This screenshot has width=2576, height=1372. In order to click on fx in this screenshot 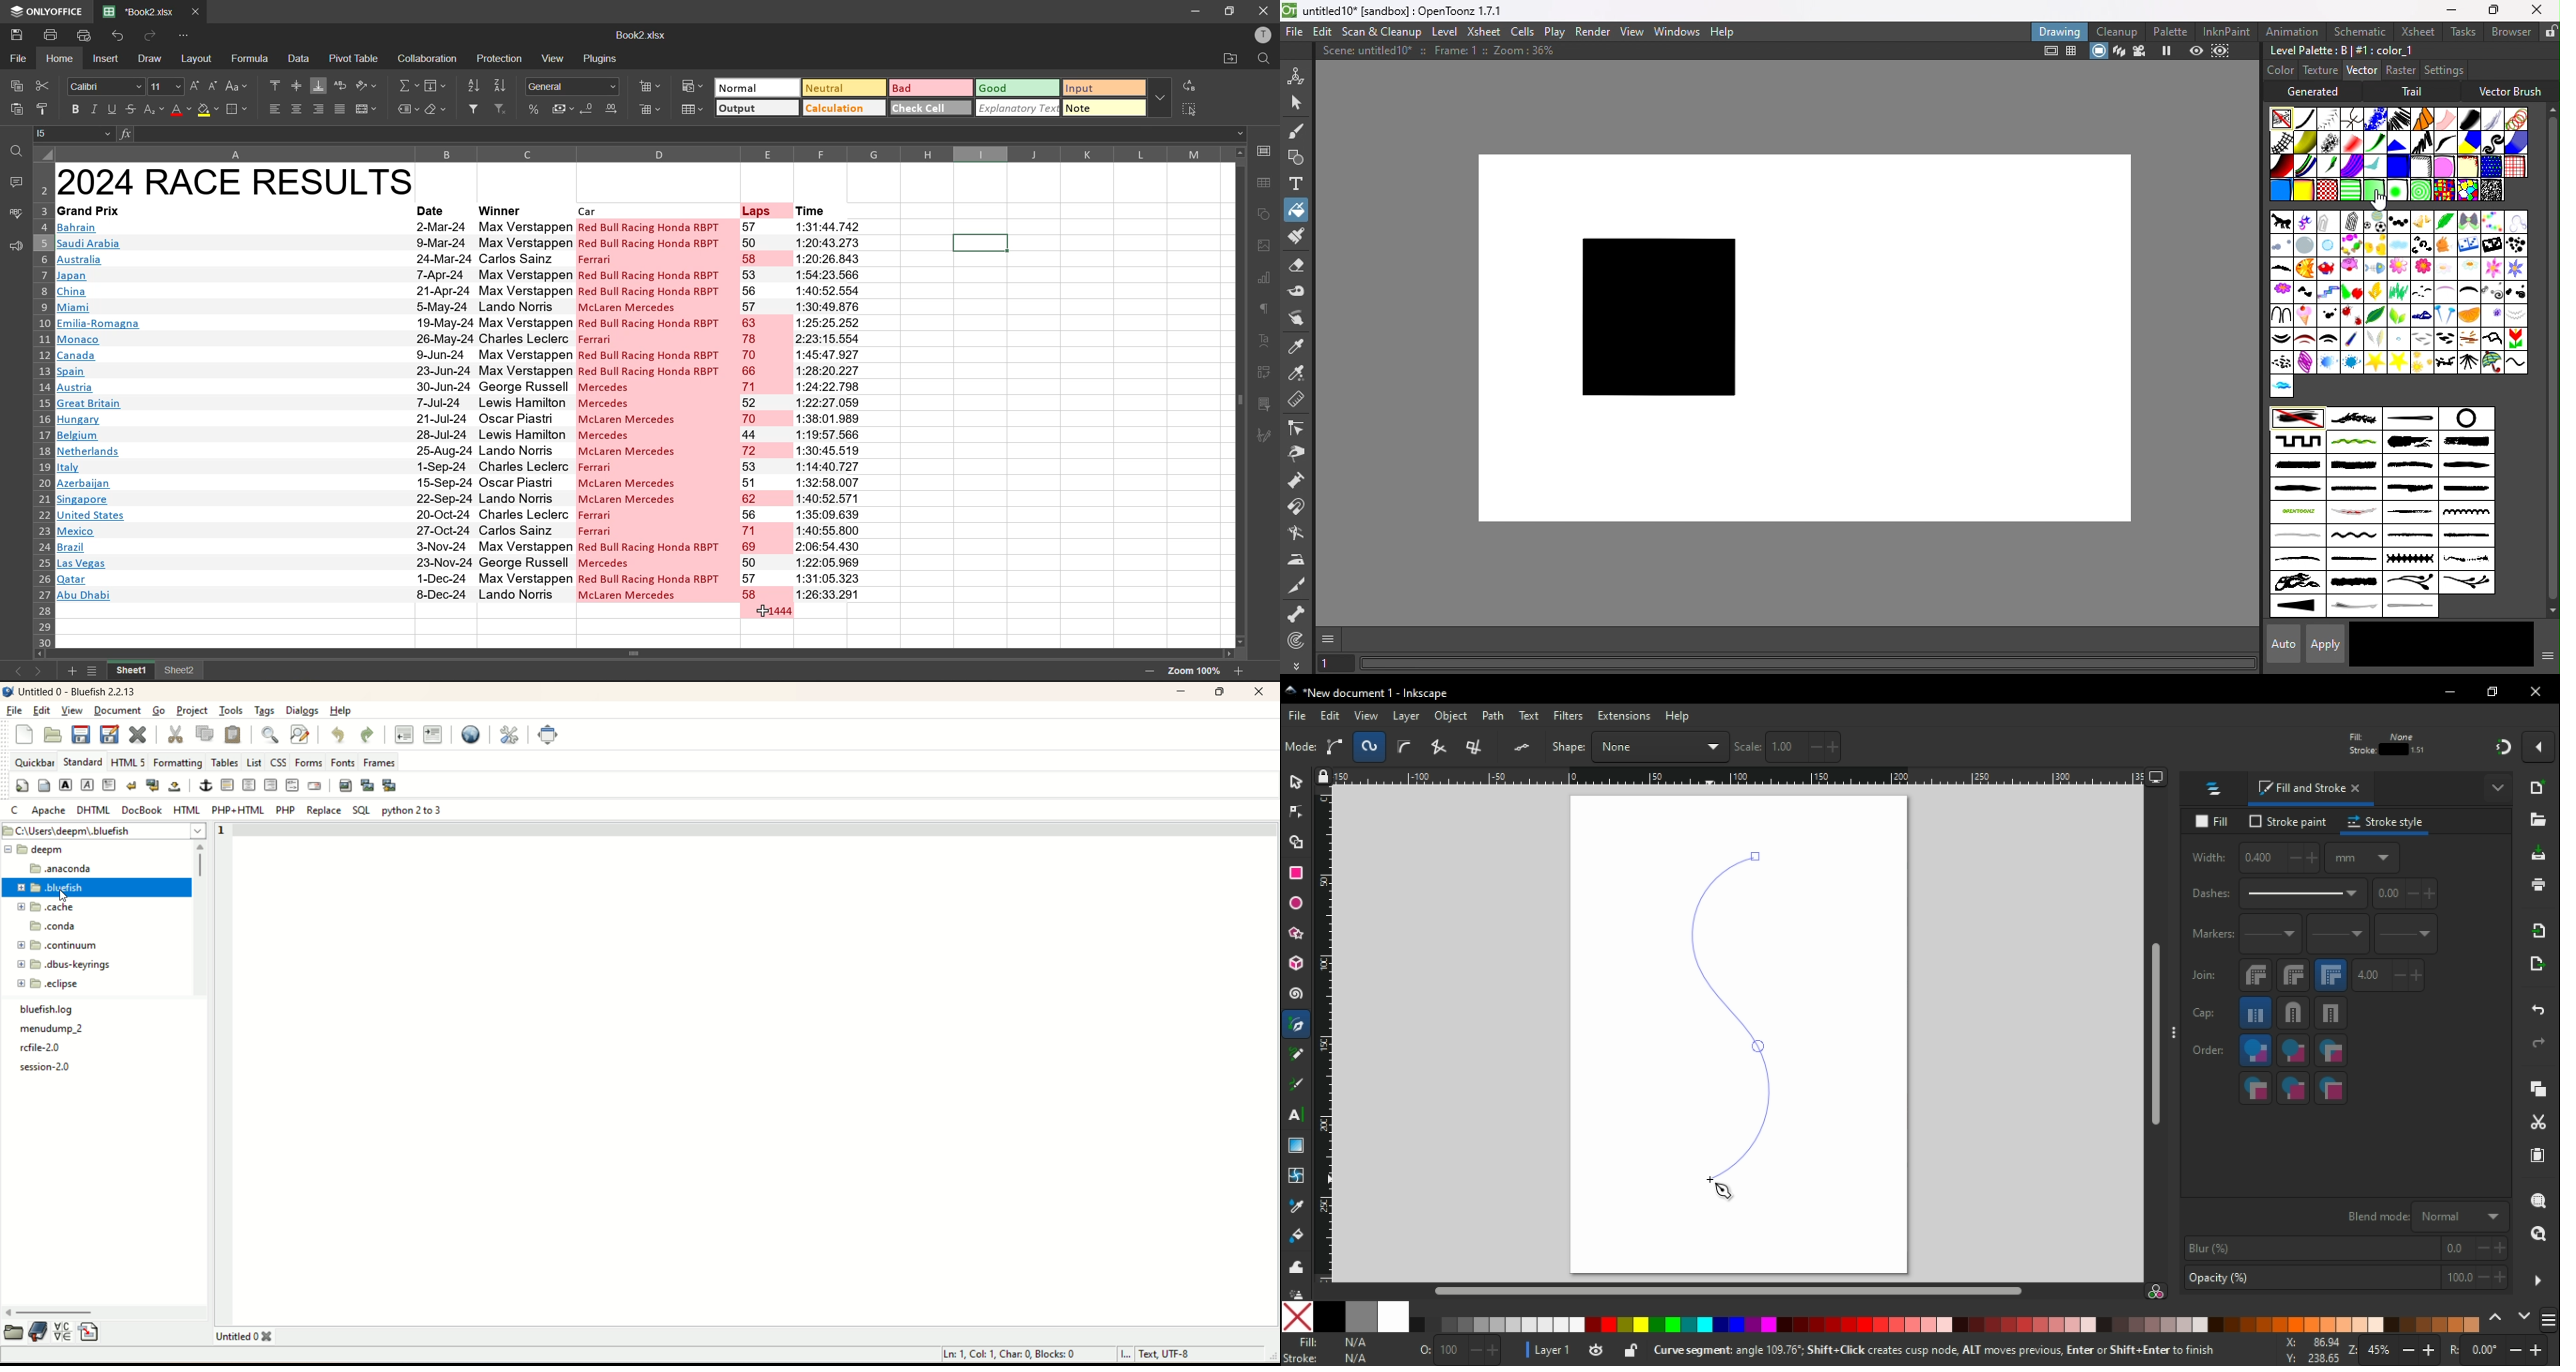, I will do `click(125, 133)`.